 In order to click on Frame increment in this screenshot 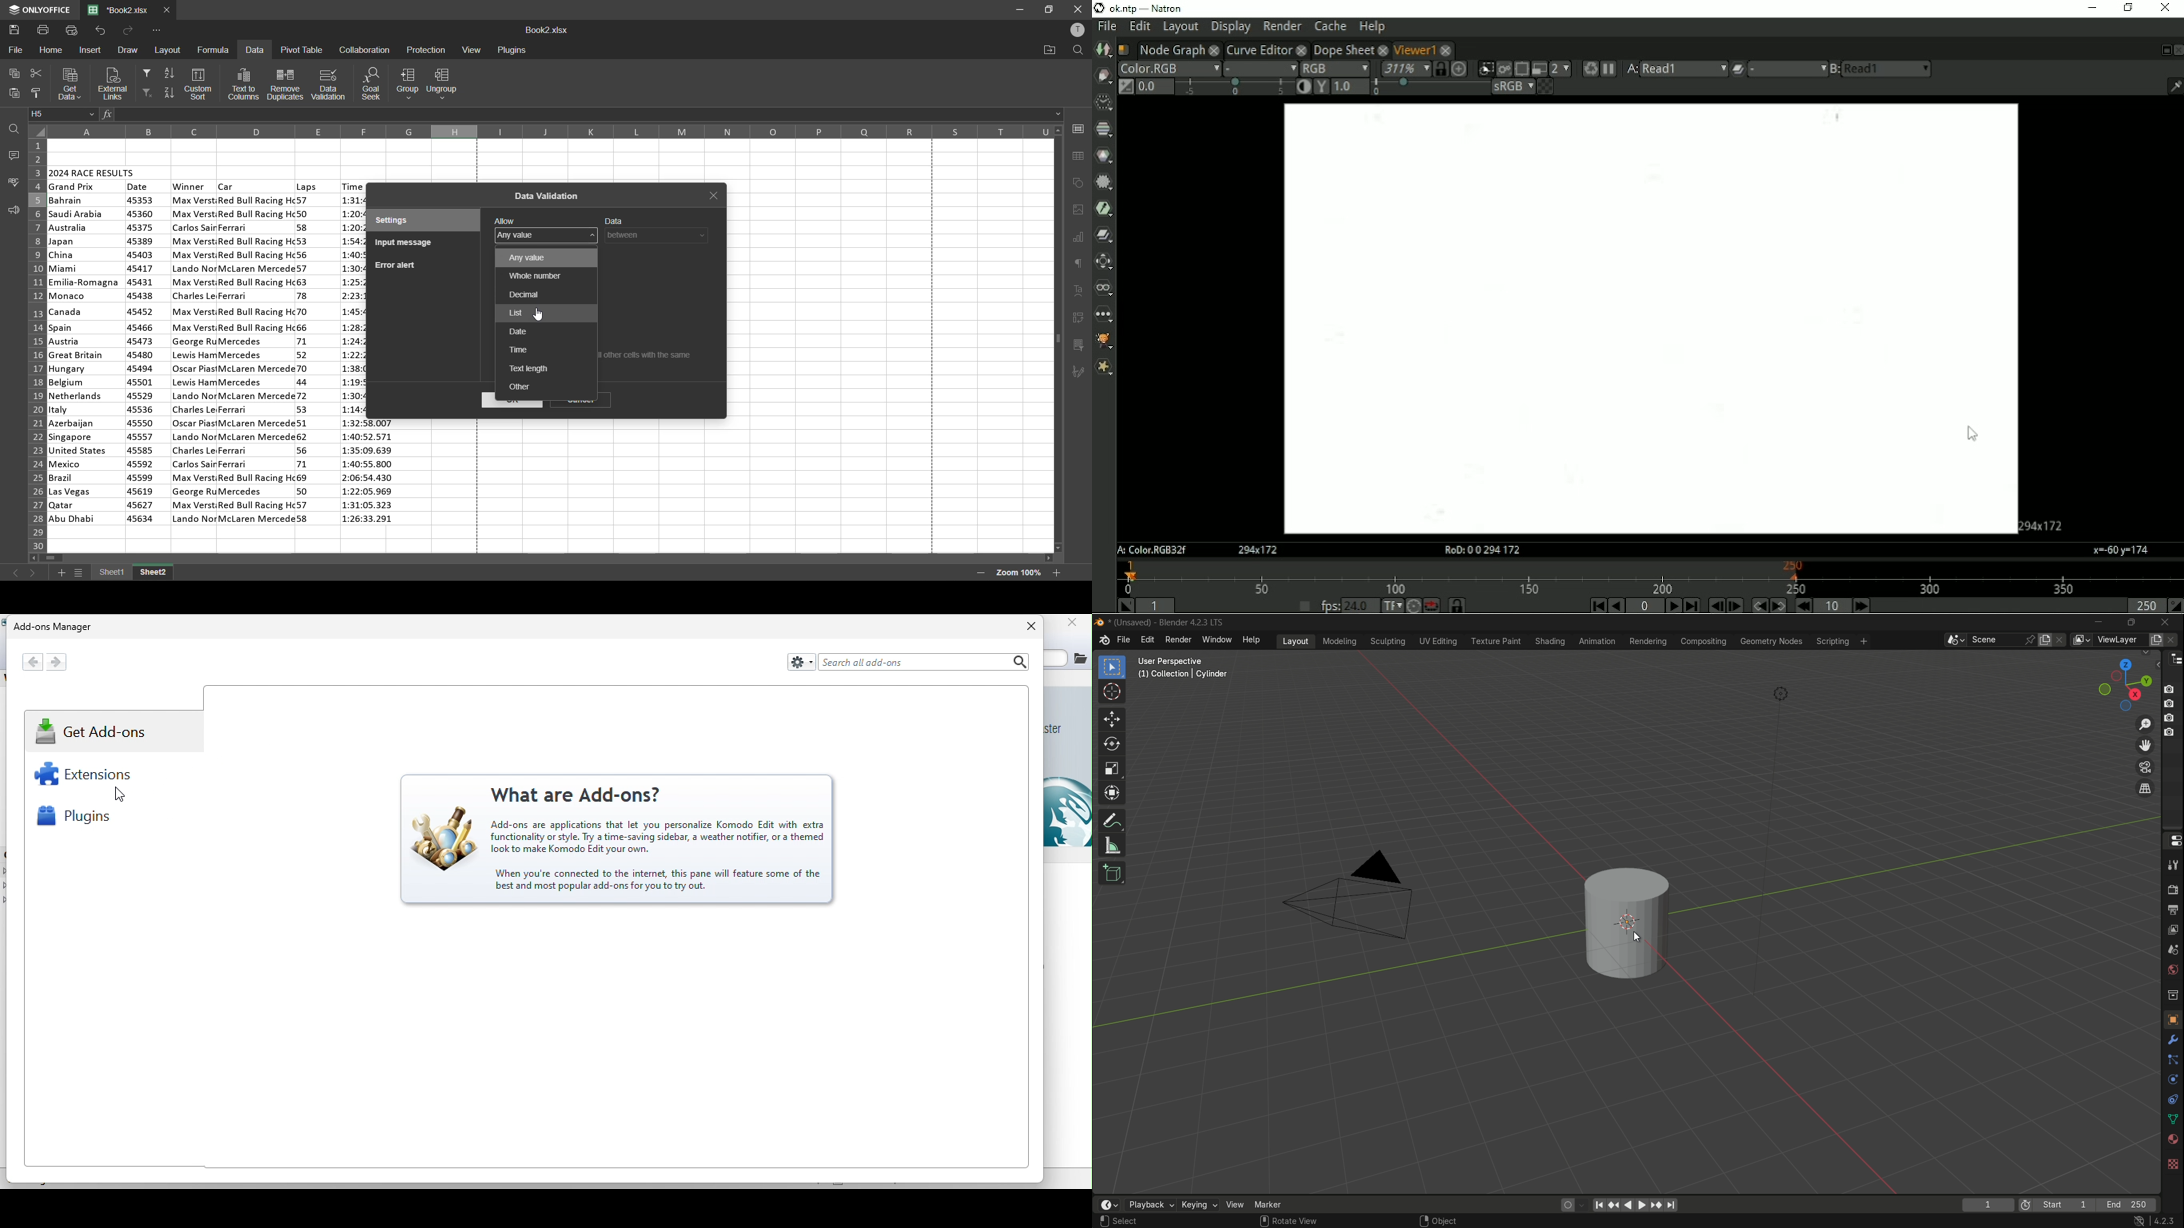, I will do `click(1833, 606)`.